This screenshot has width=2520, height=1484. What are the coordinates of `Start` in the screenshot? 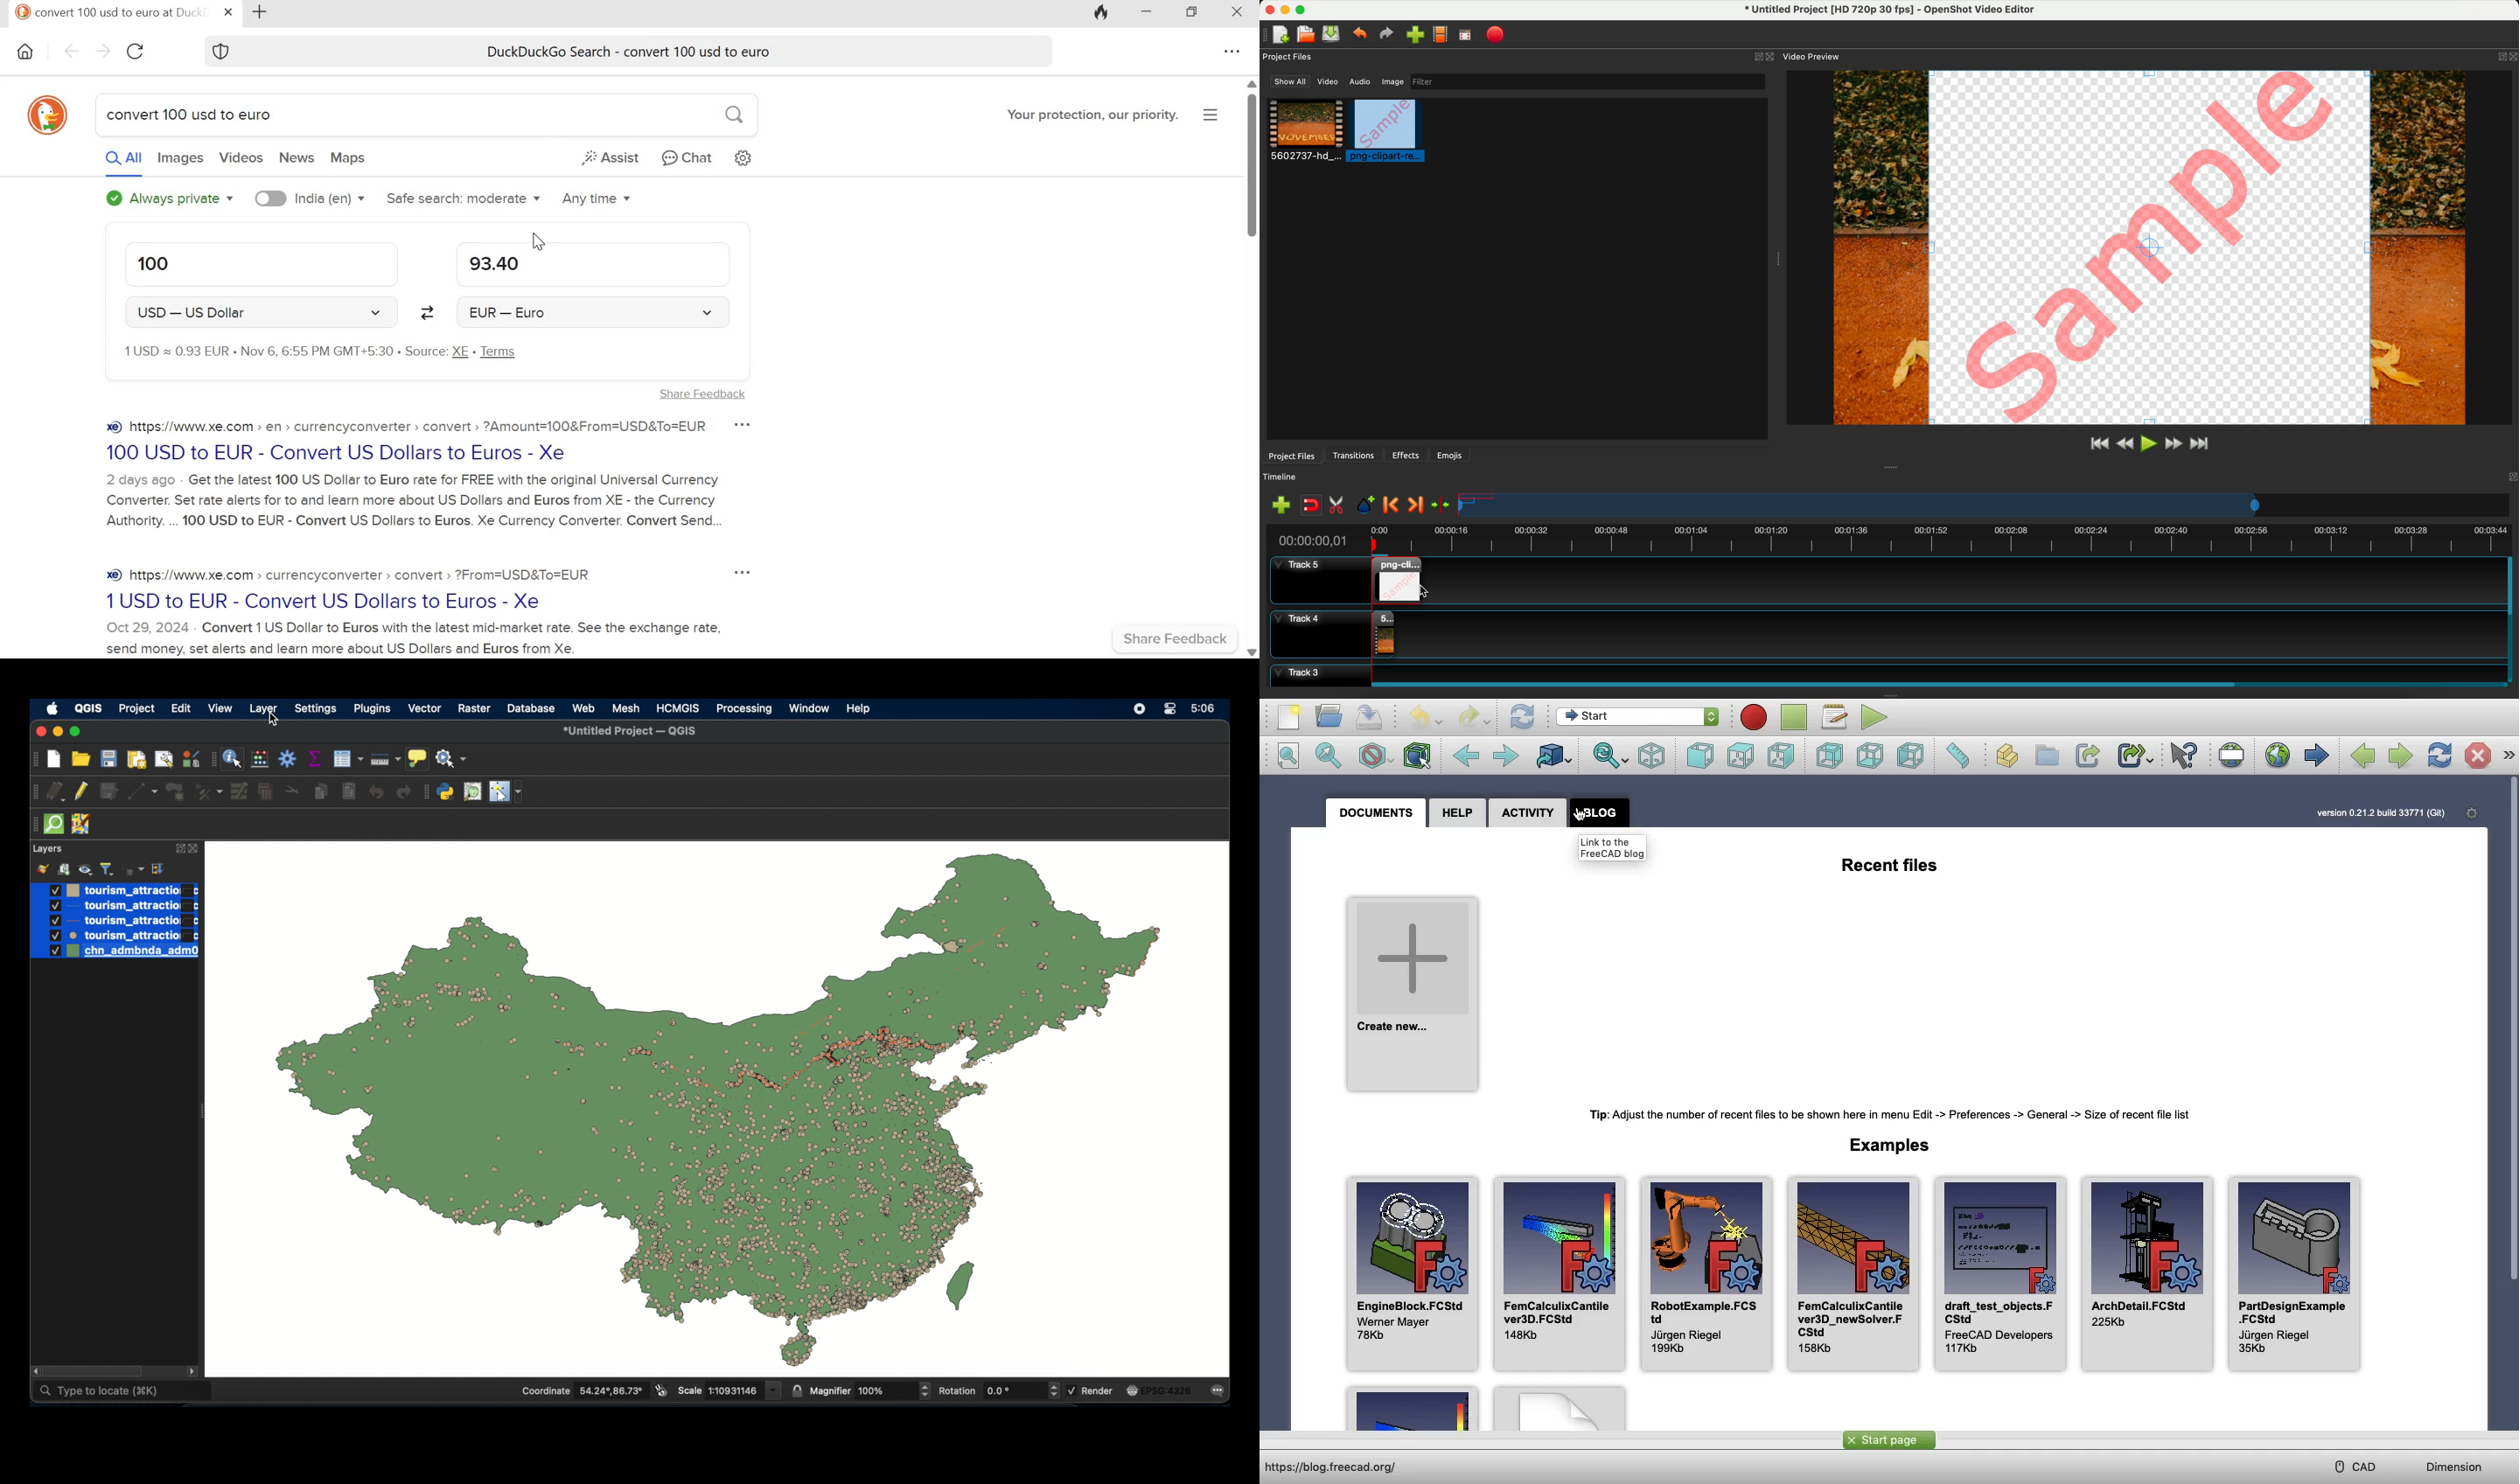 It's located at (1637, 717).